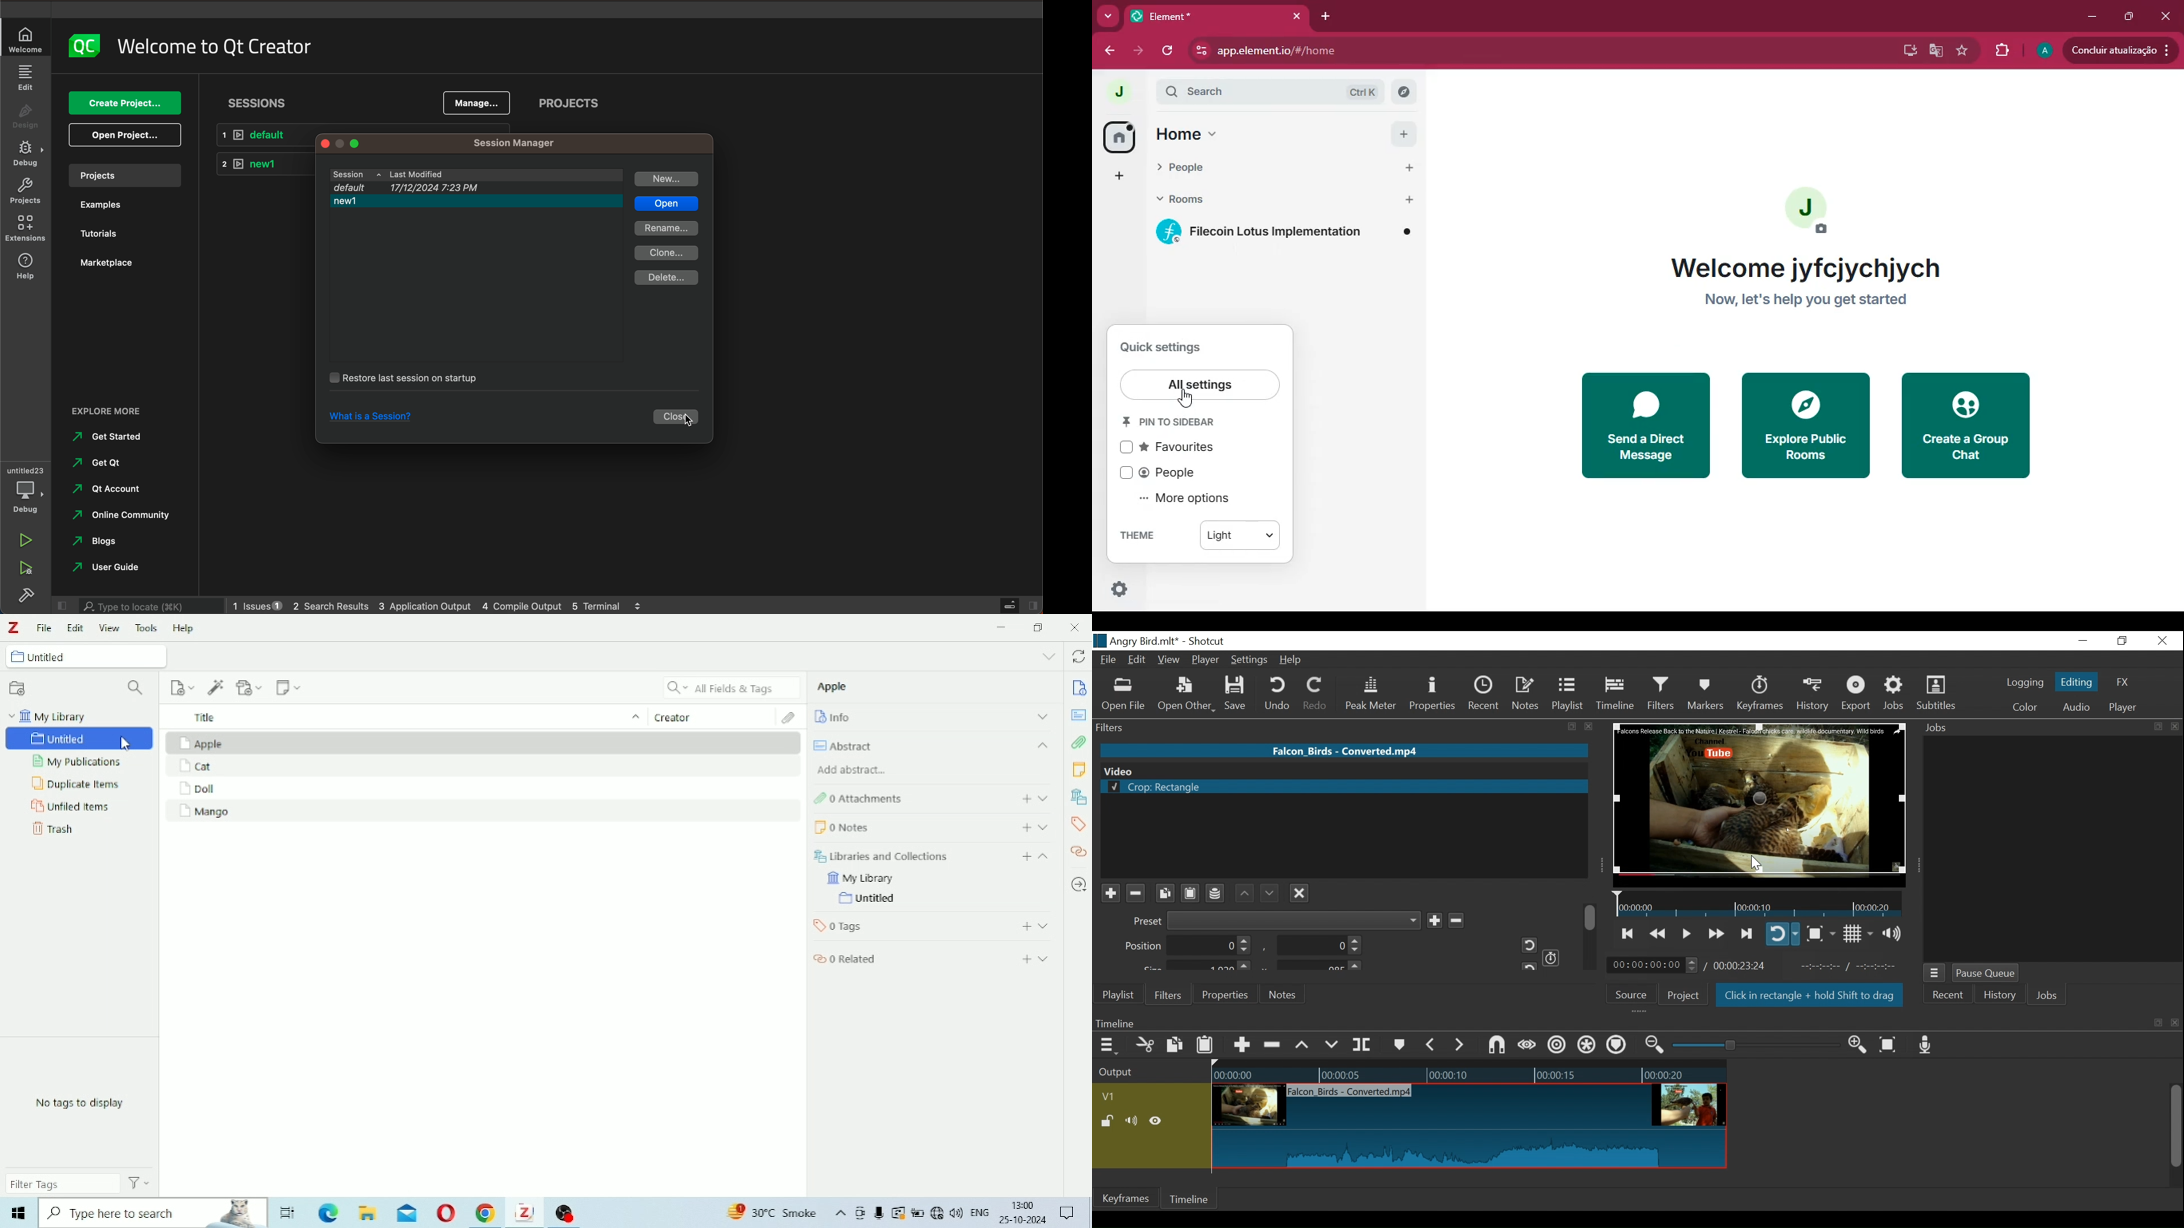  I want to click on minimize, so click(2094, 18).